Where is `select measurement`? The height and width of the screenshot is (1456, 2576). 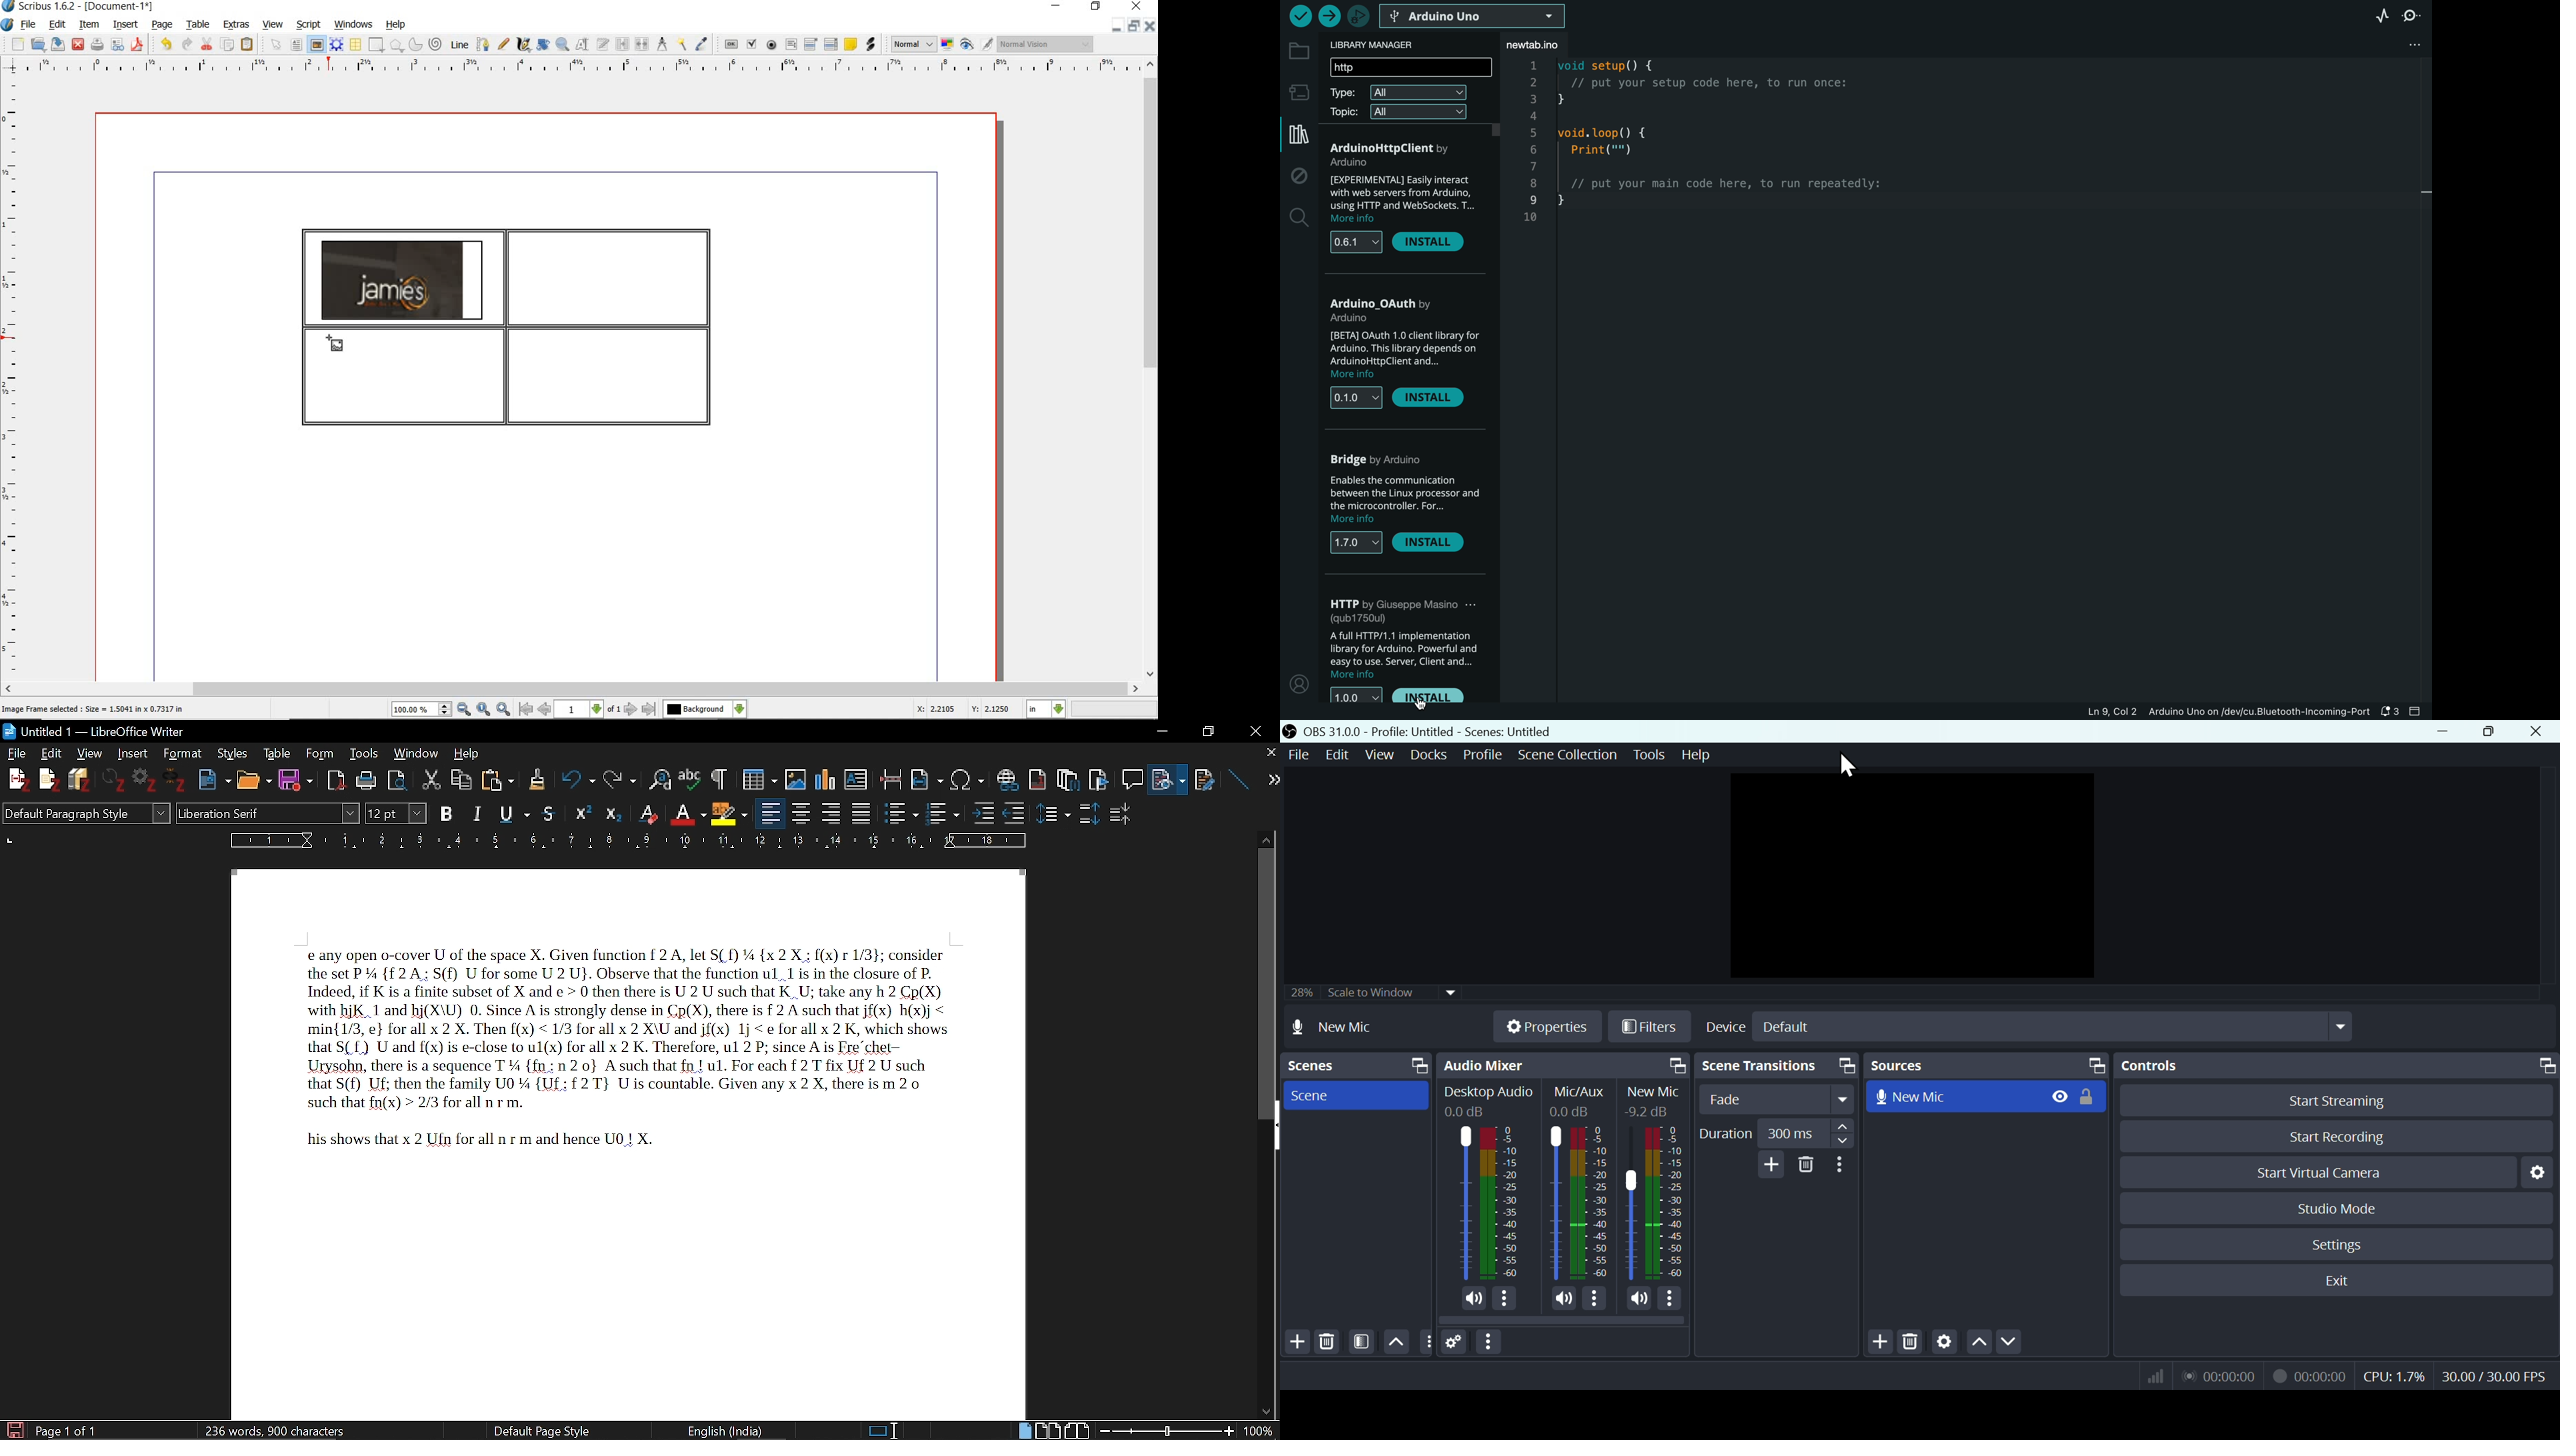
select measurement is located at coordinates (1047, 709).